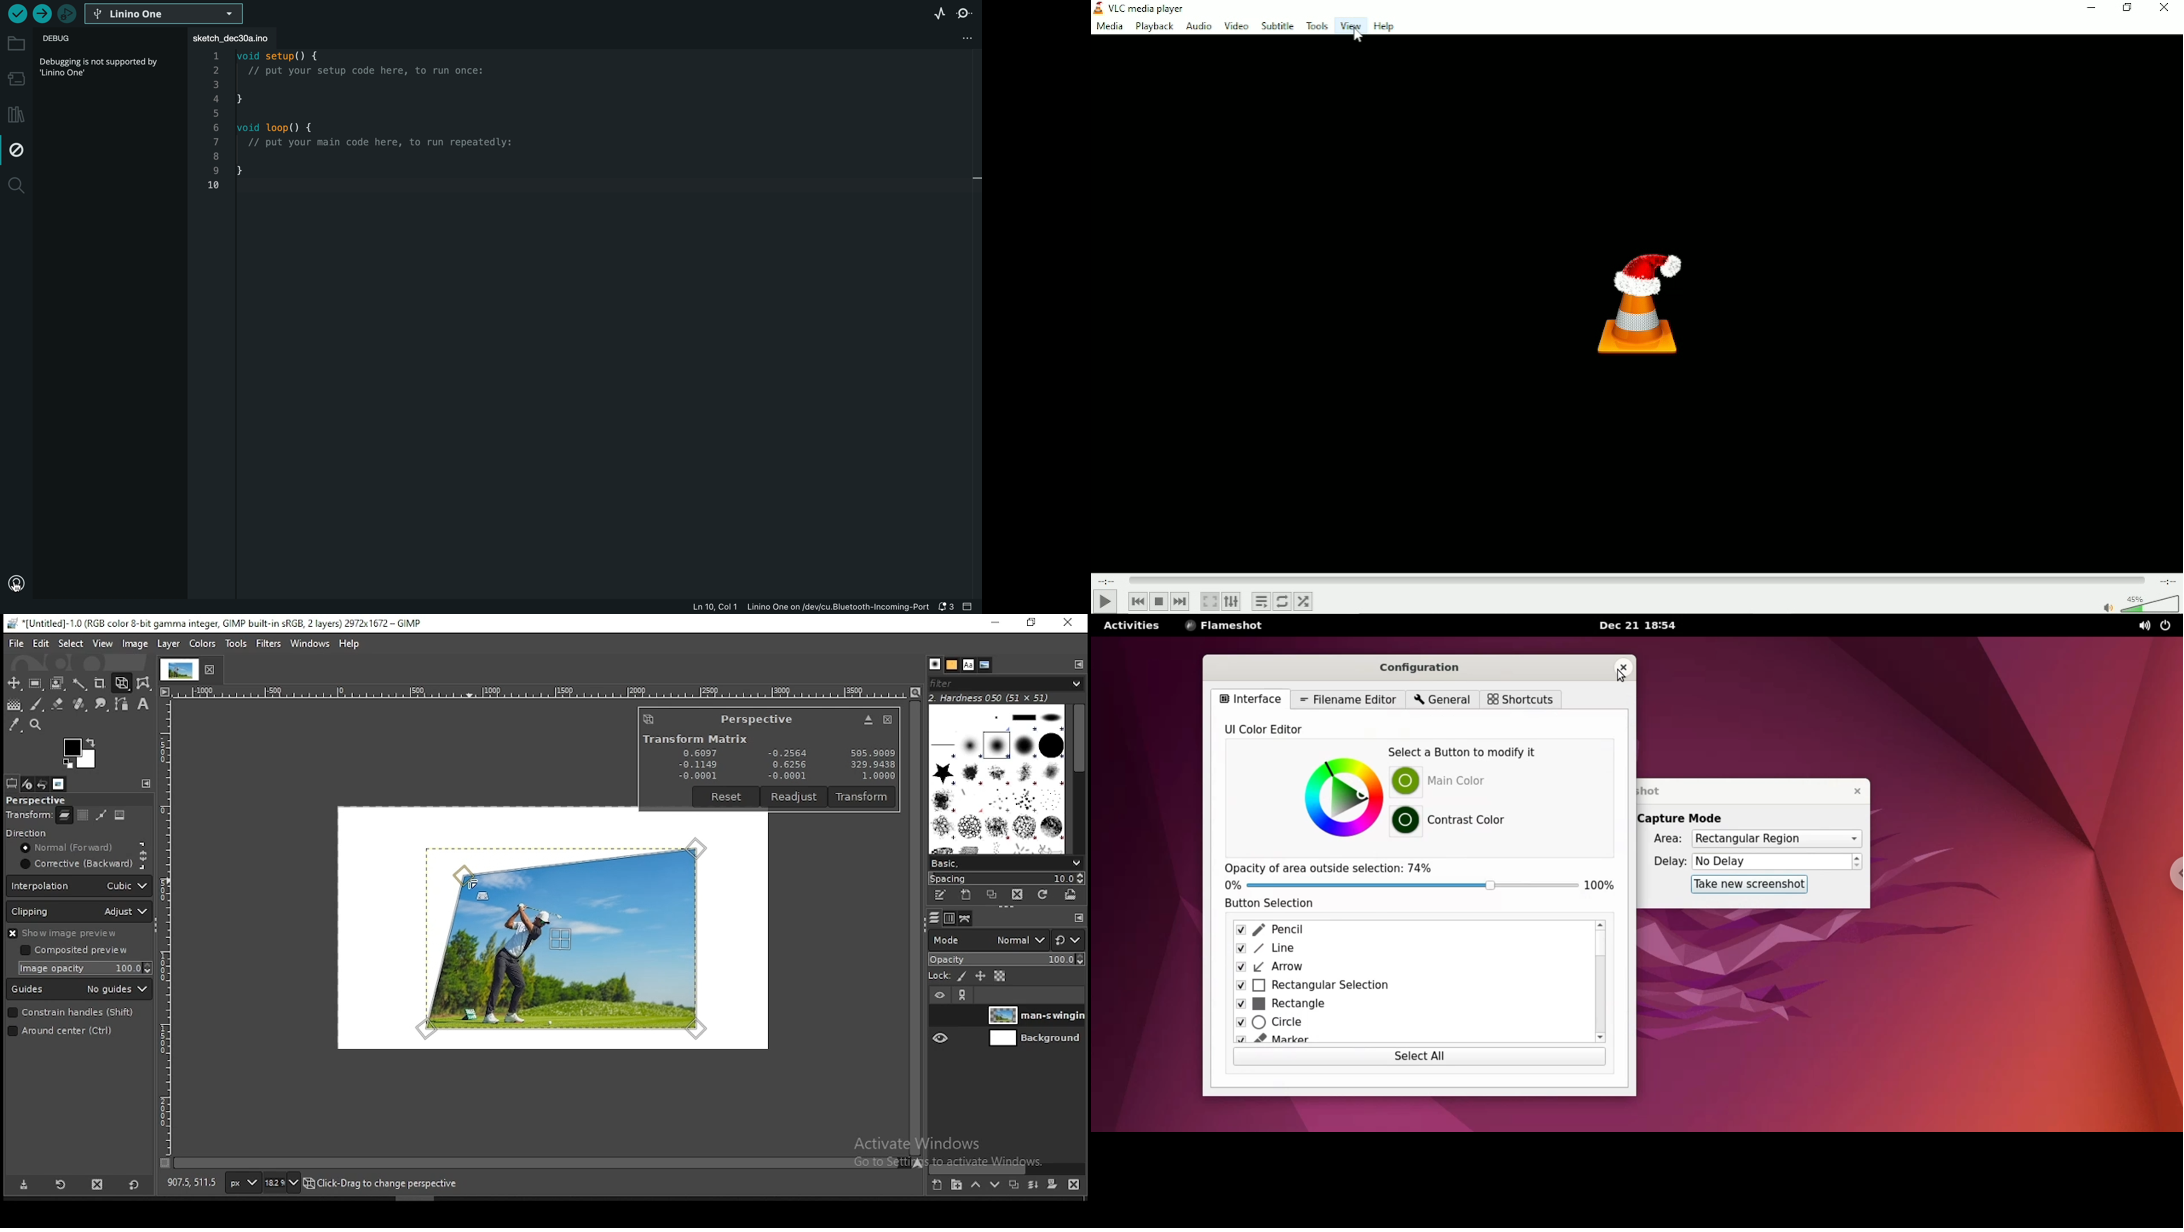 This screenshot has width=2184, height=1232. I want to click on 505.9009, so click(872, 752).